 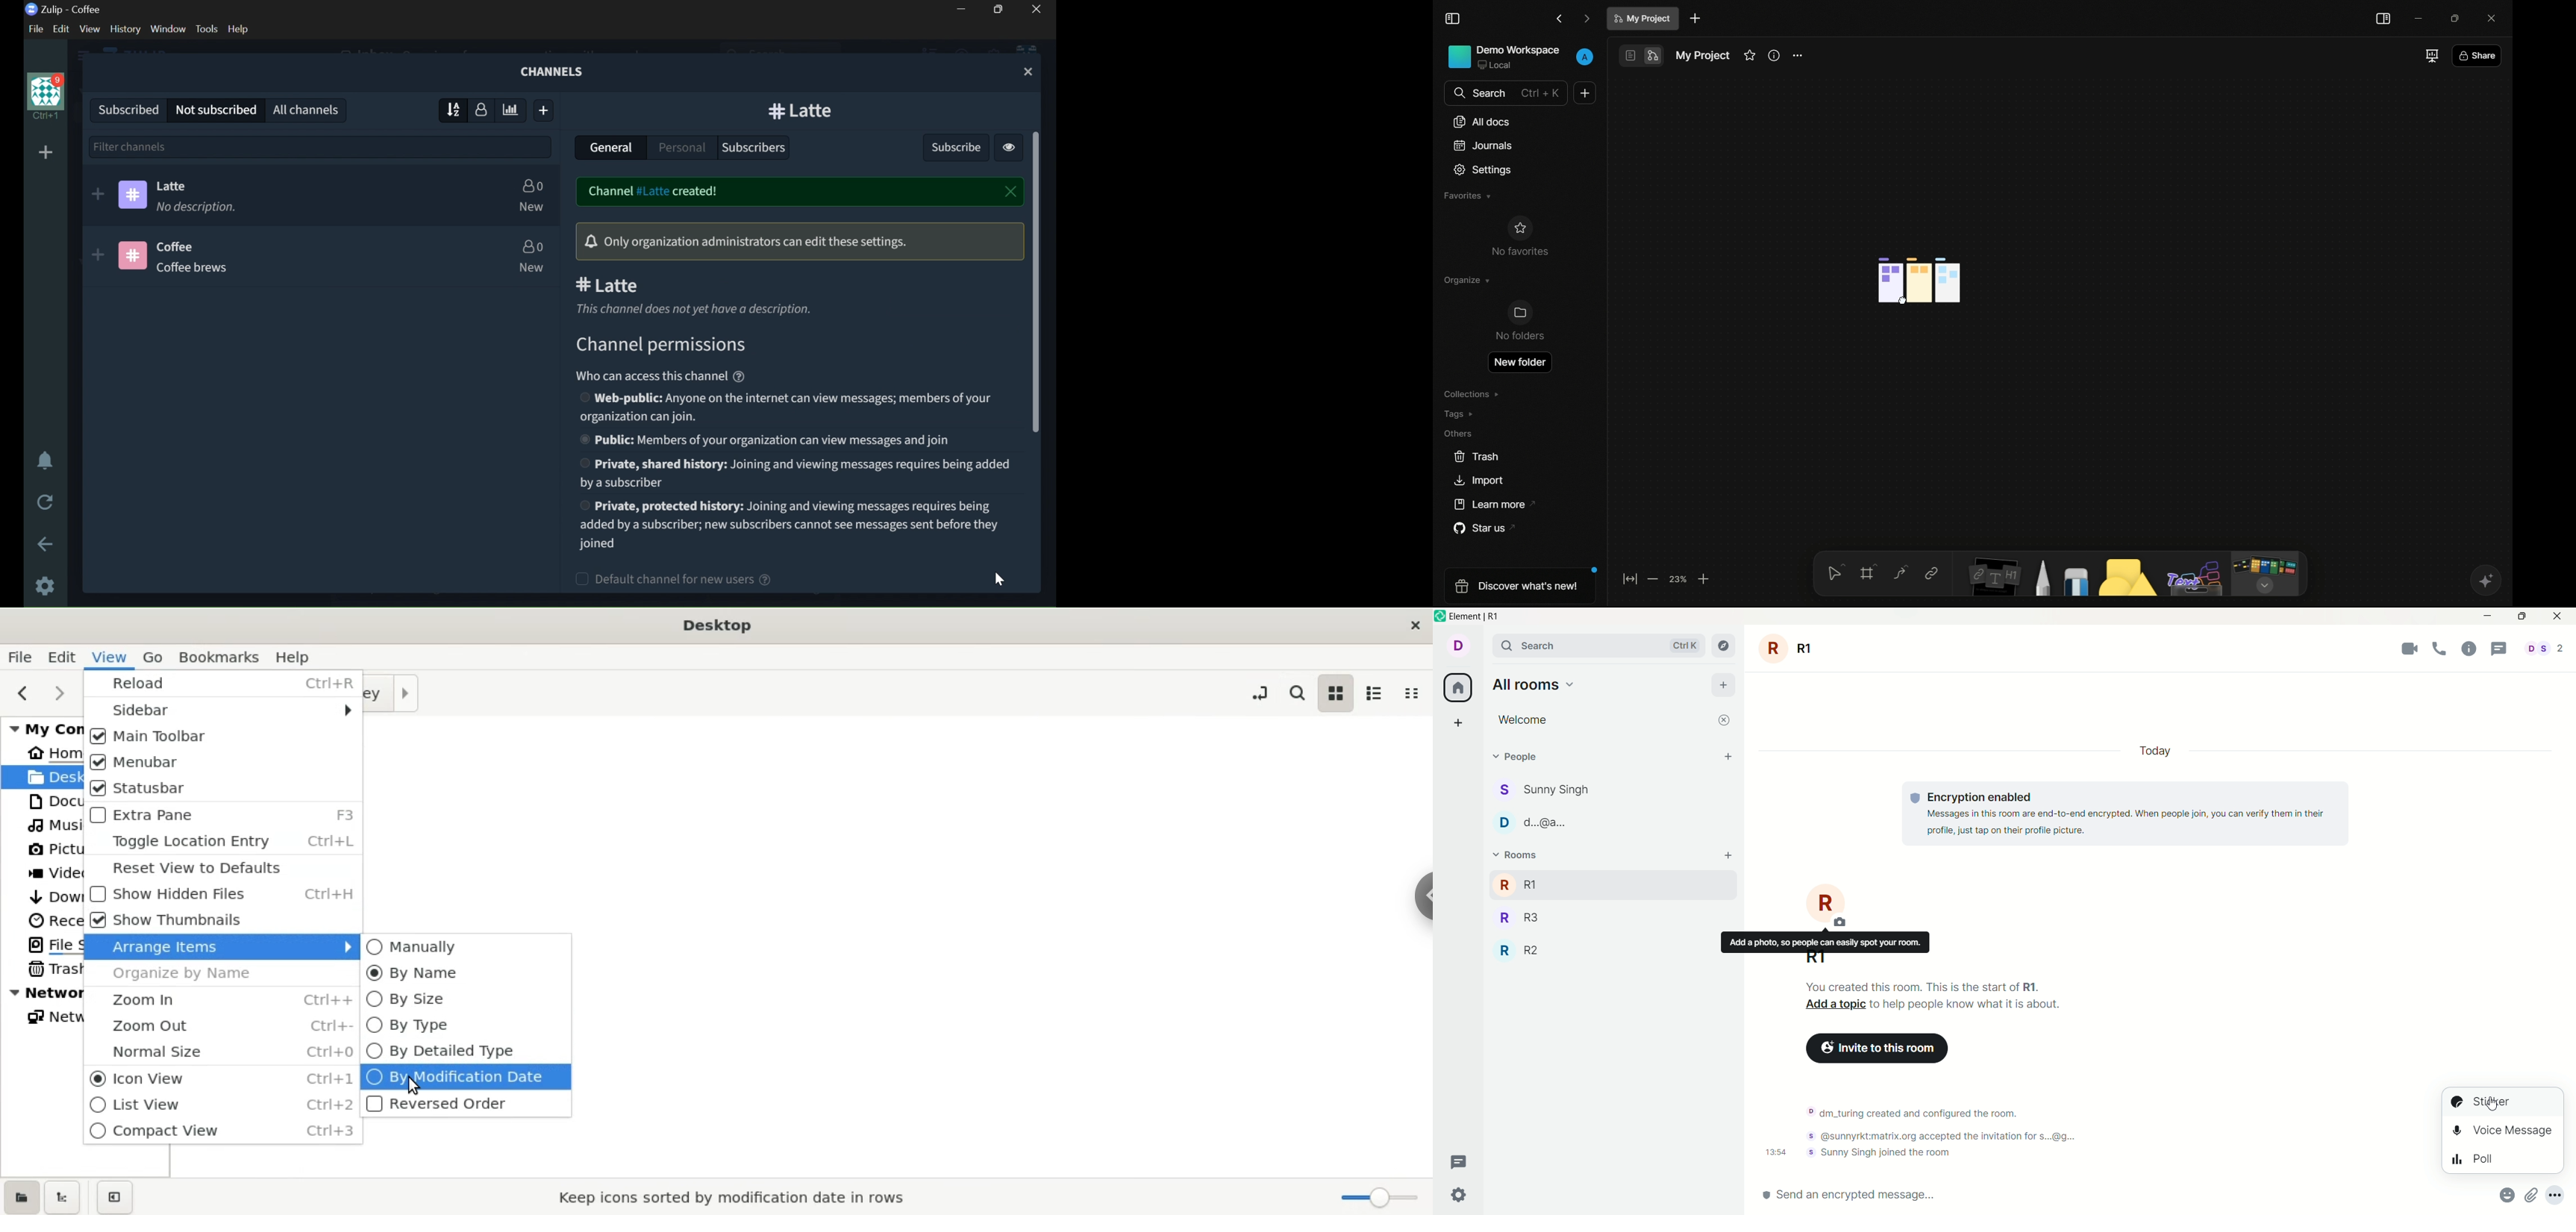 I want to click on page mode, so click(x=1629, y=56).